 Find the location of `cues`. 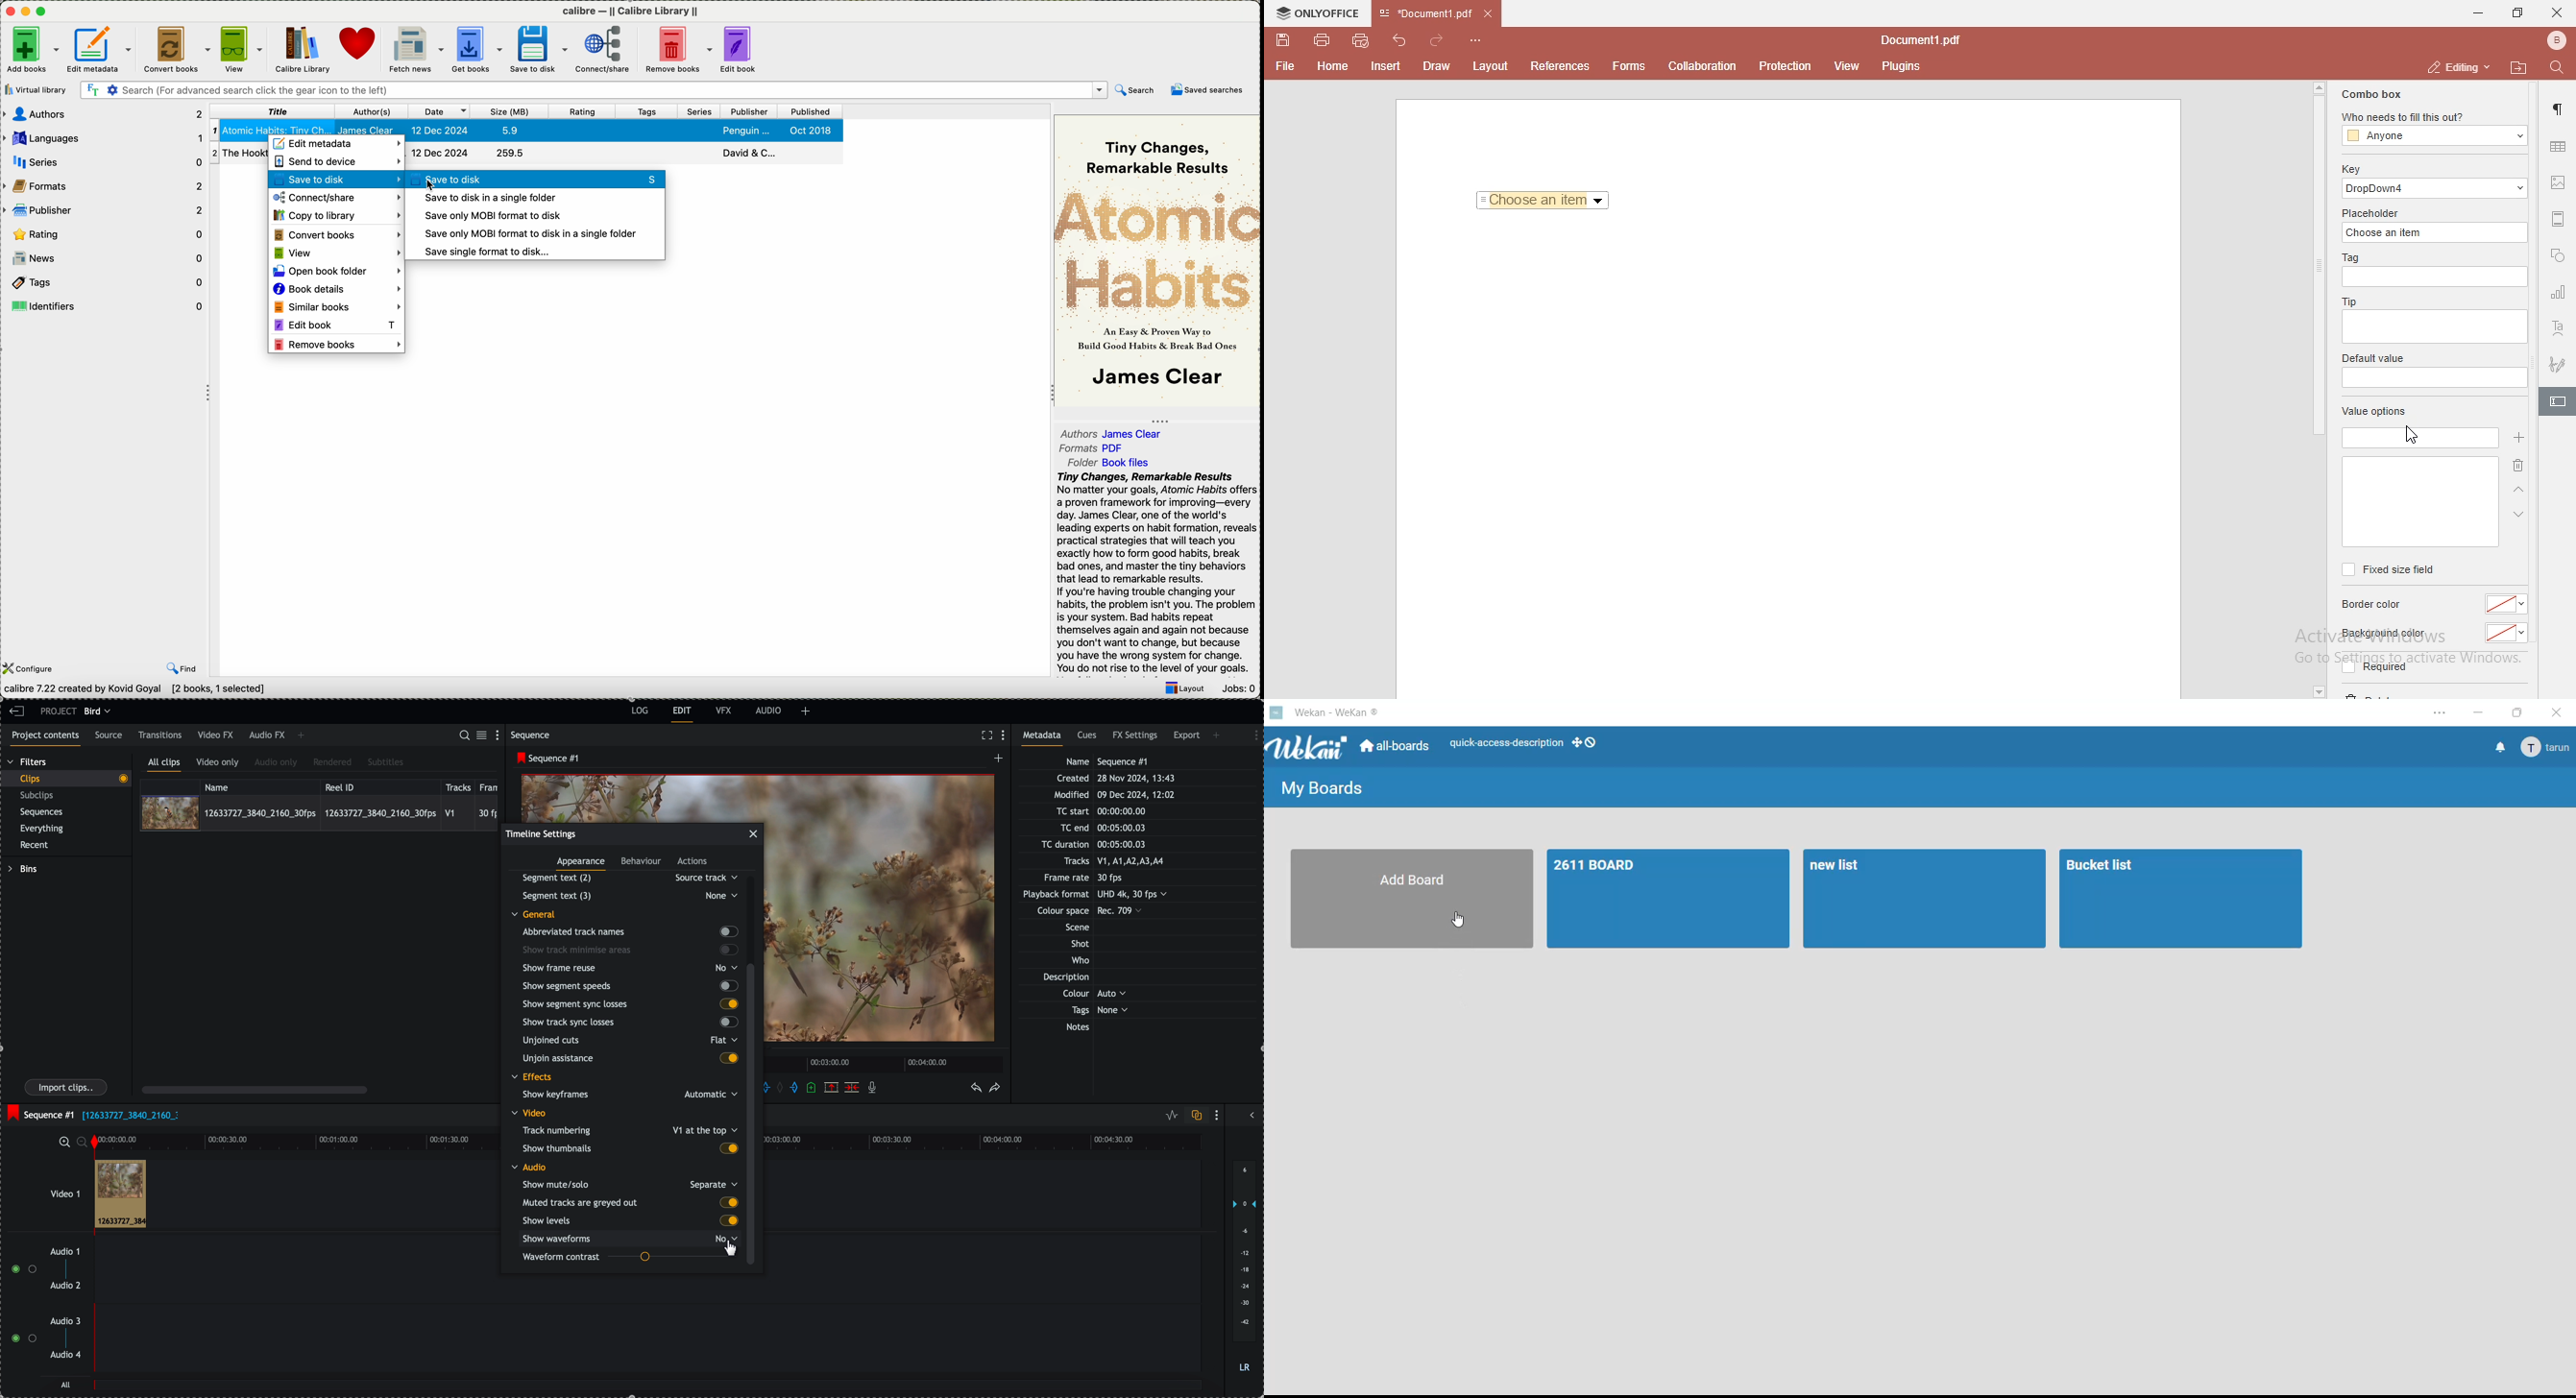

cues is located at coordinates (1088, 739).